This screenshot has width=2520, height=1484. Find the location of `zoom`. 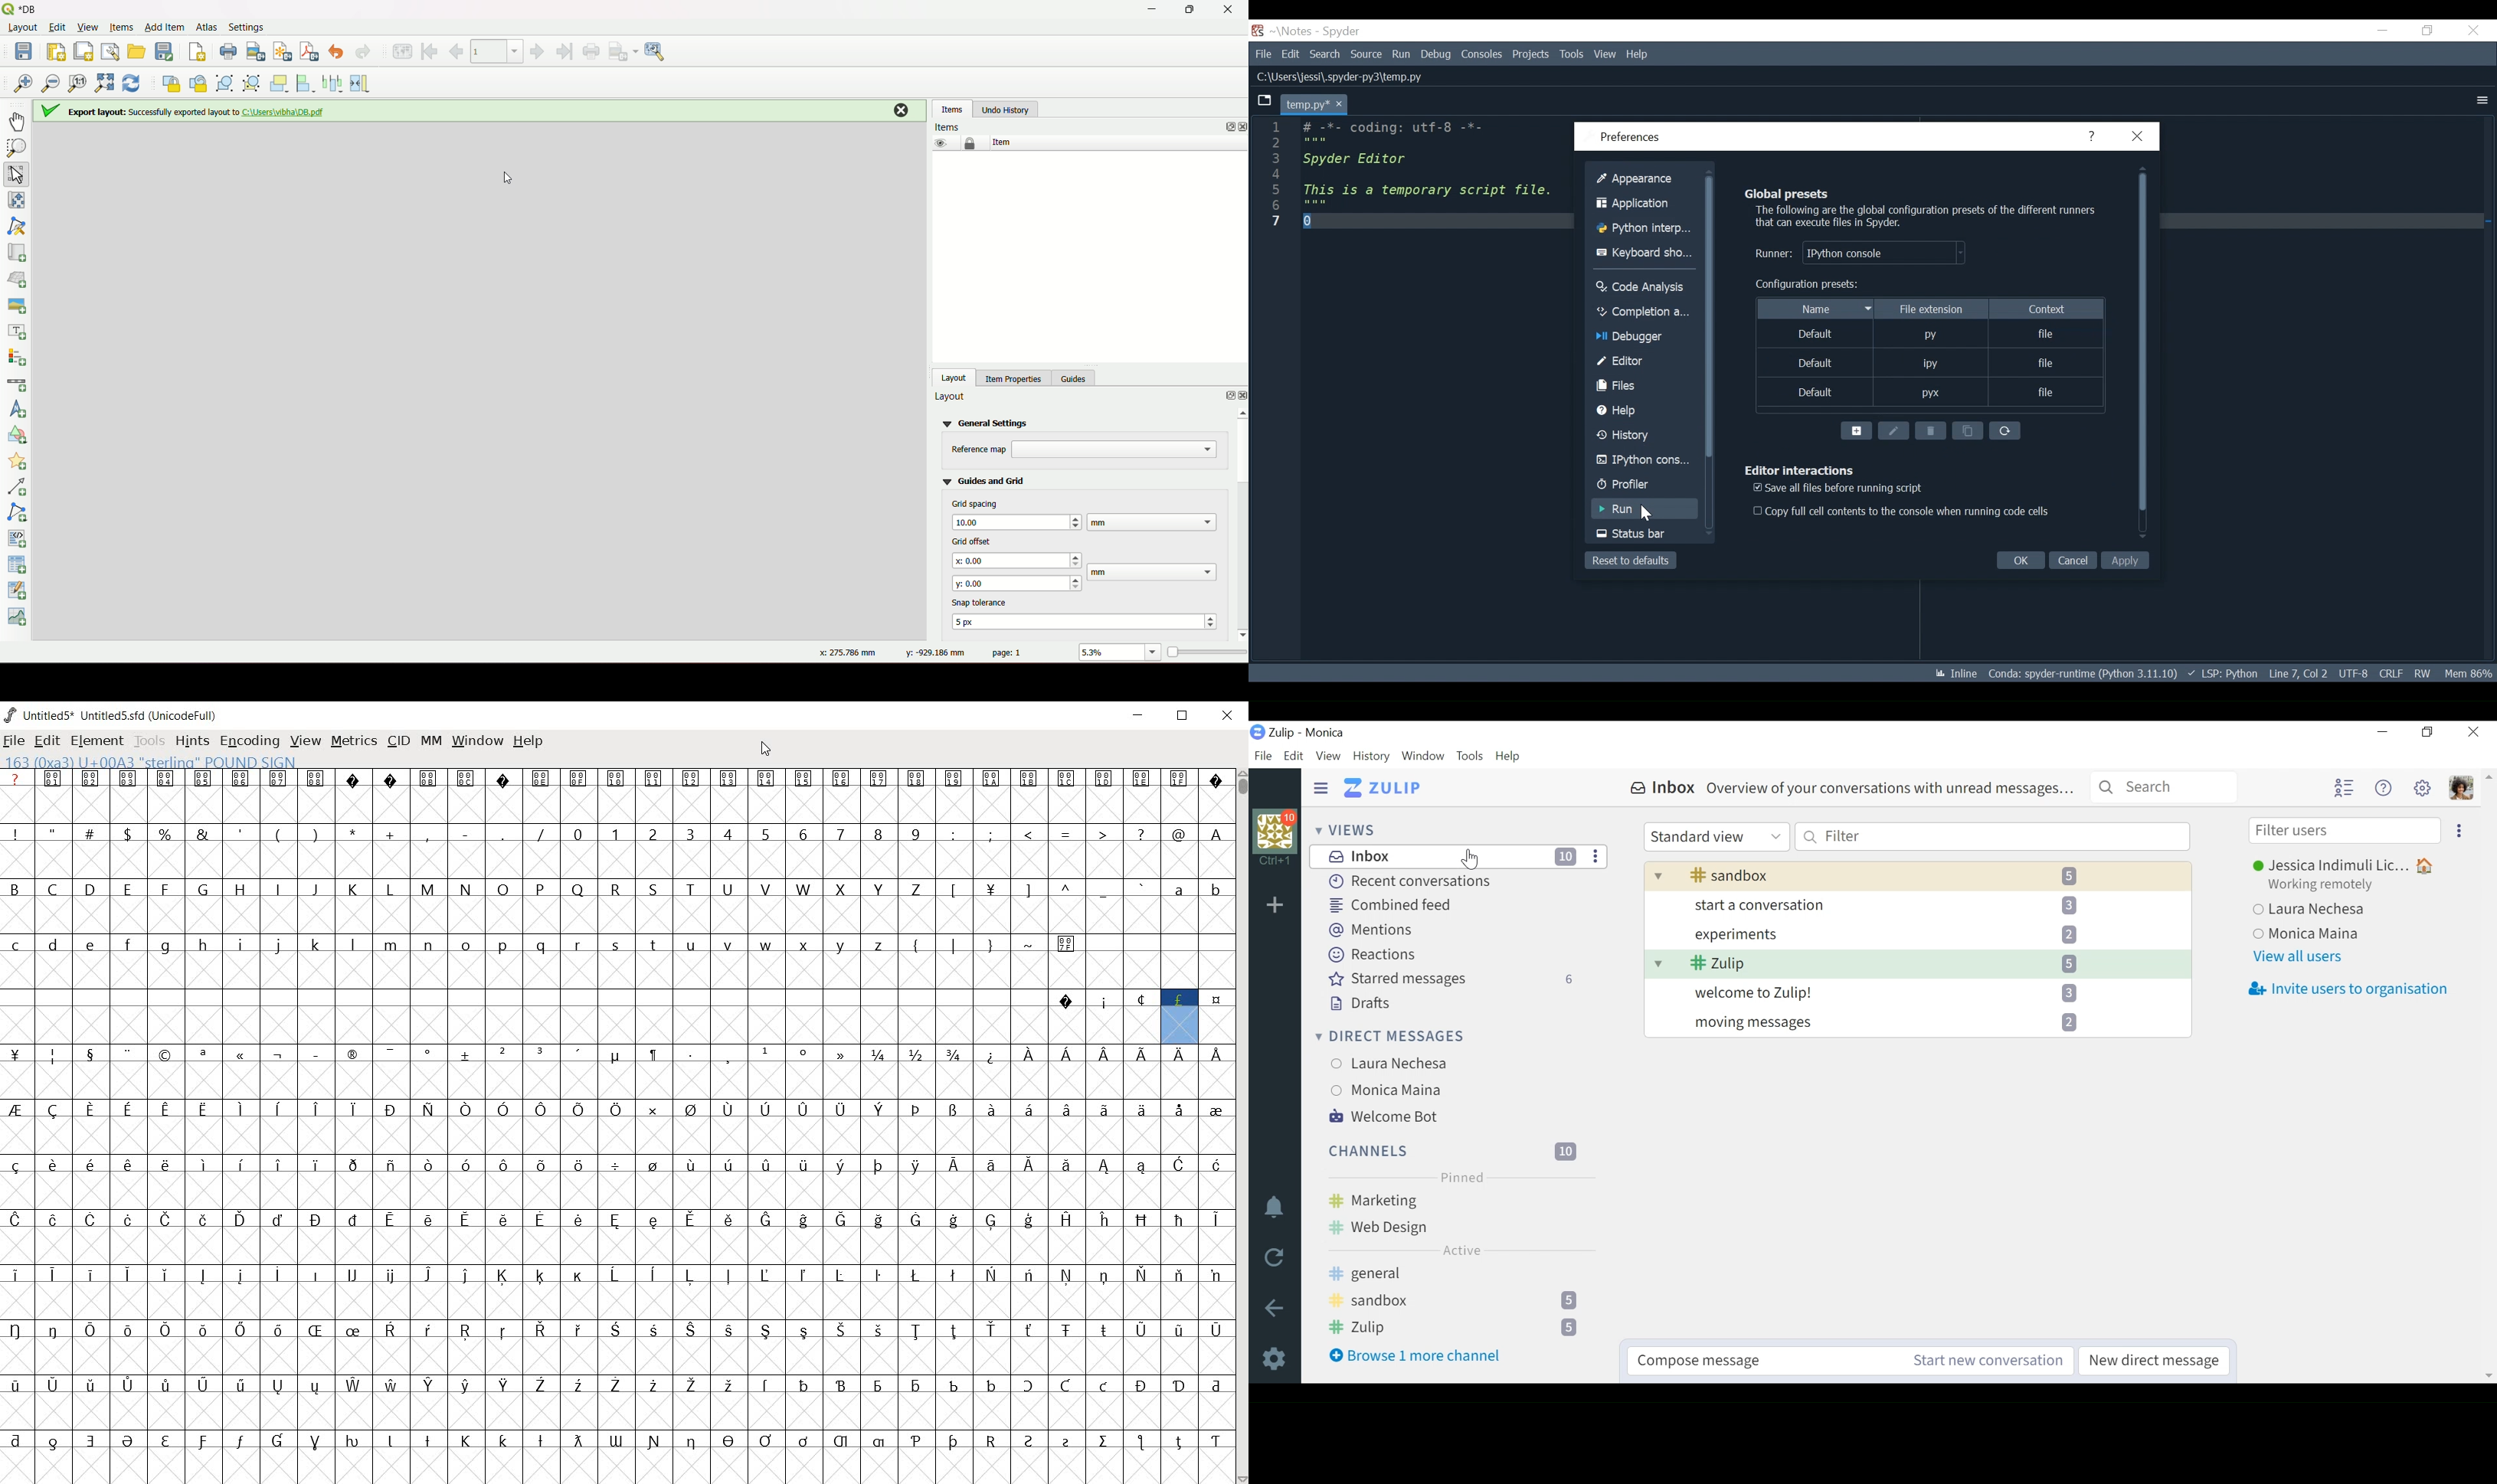

zoom is located at coordinates (1154, 653).